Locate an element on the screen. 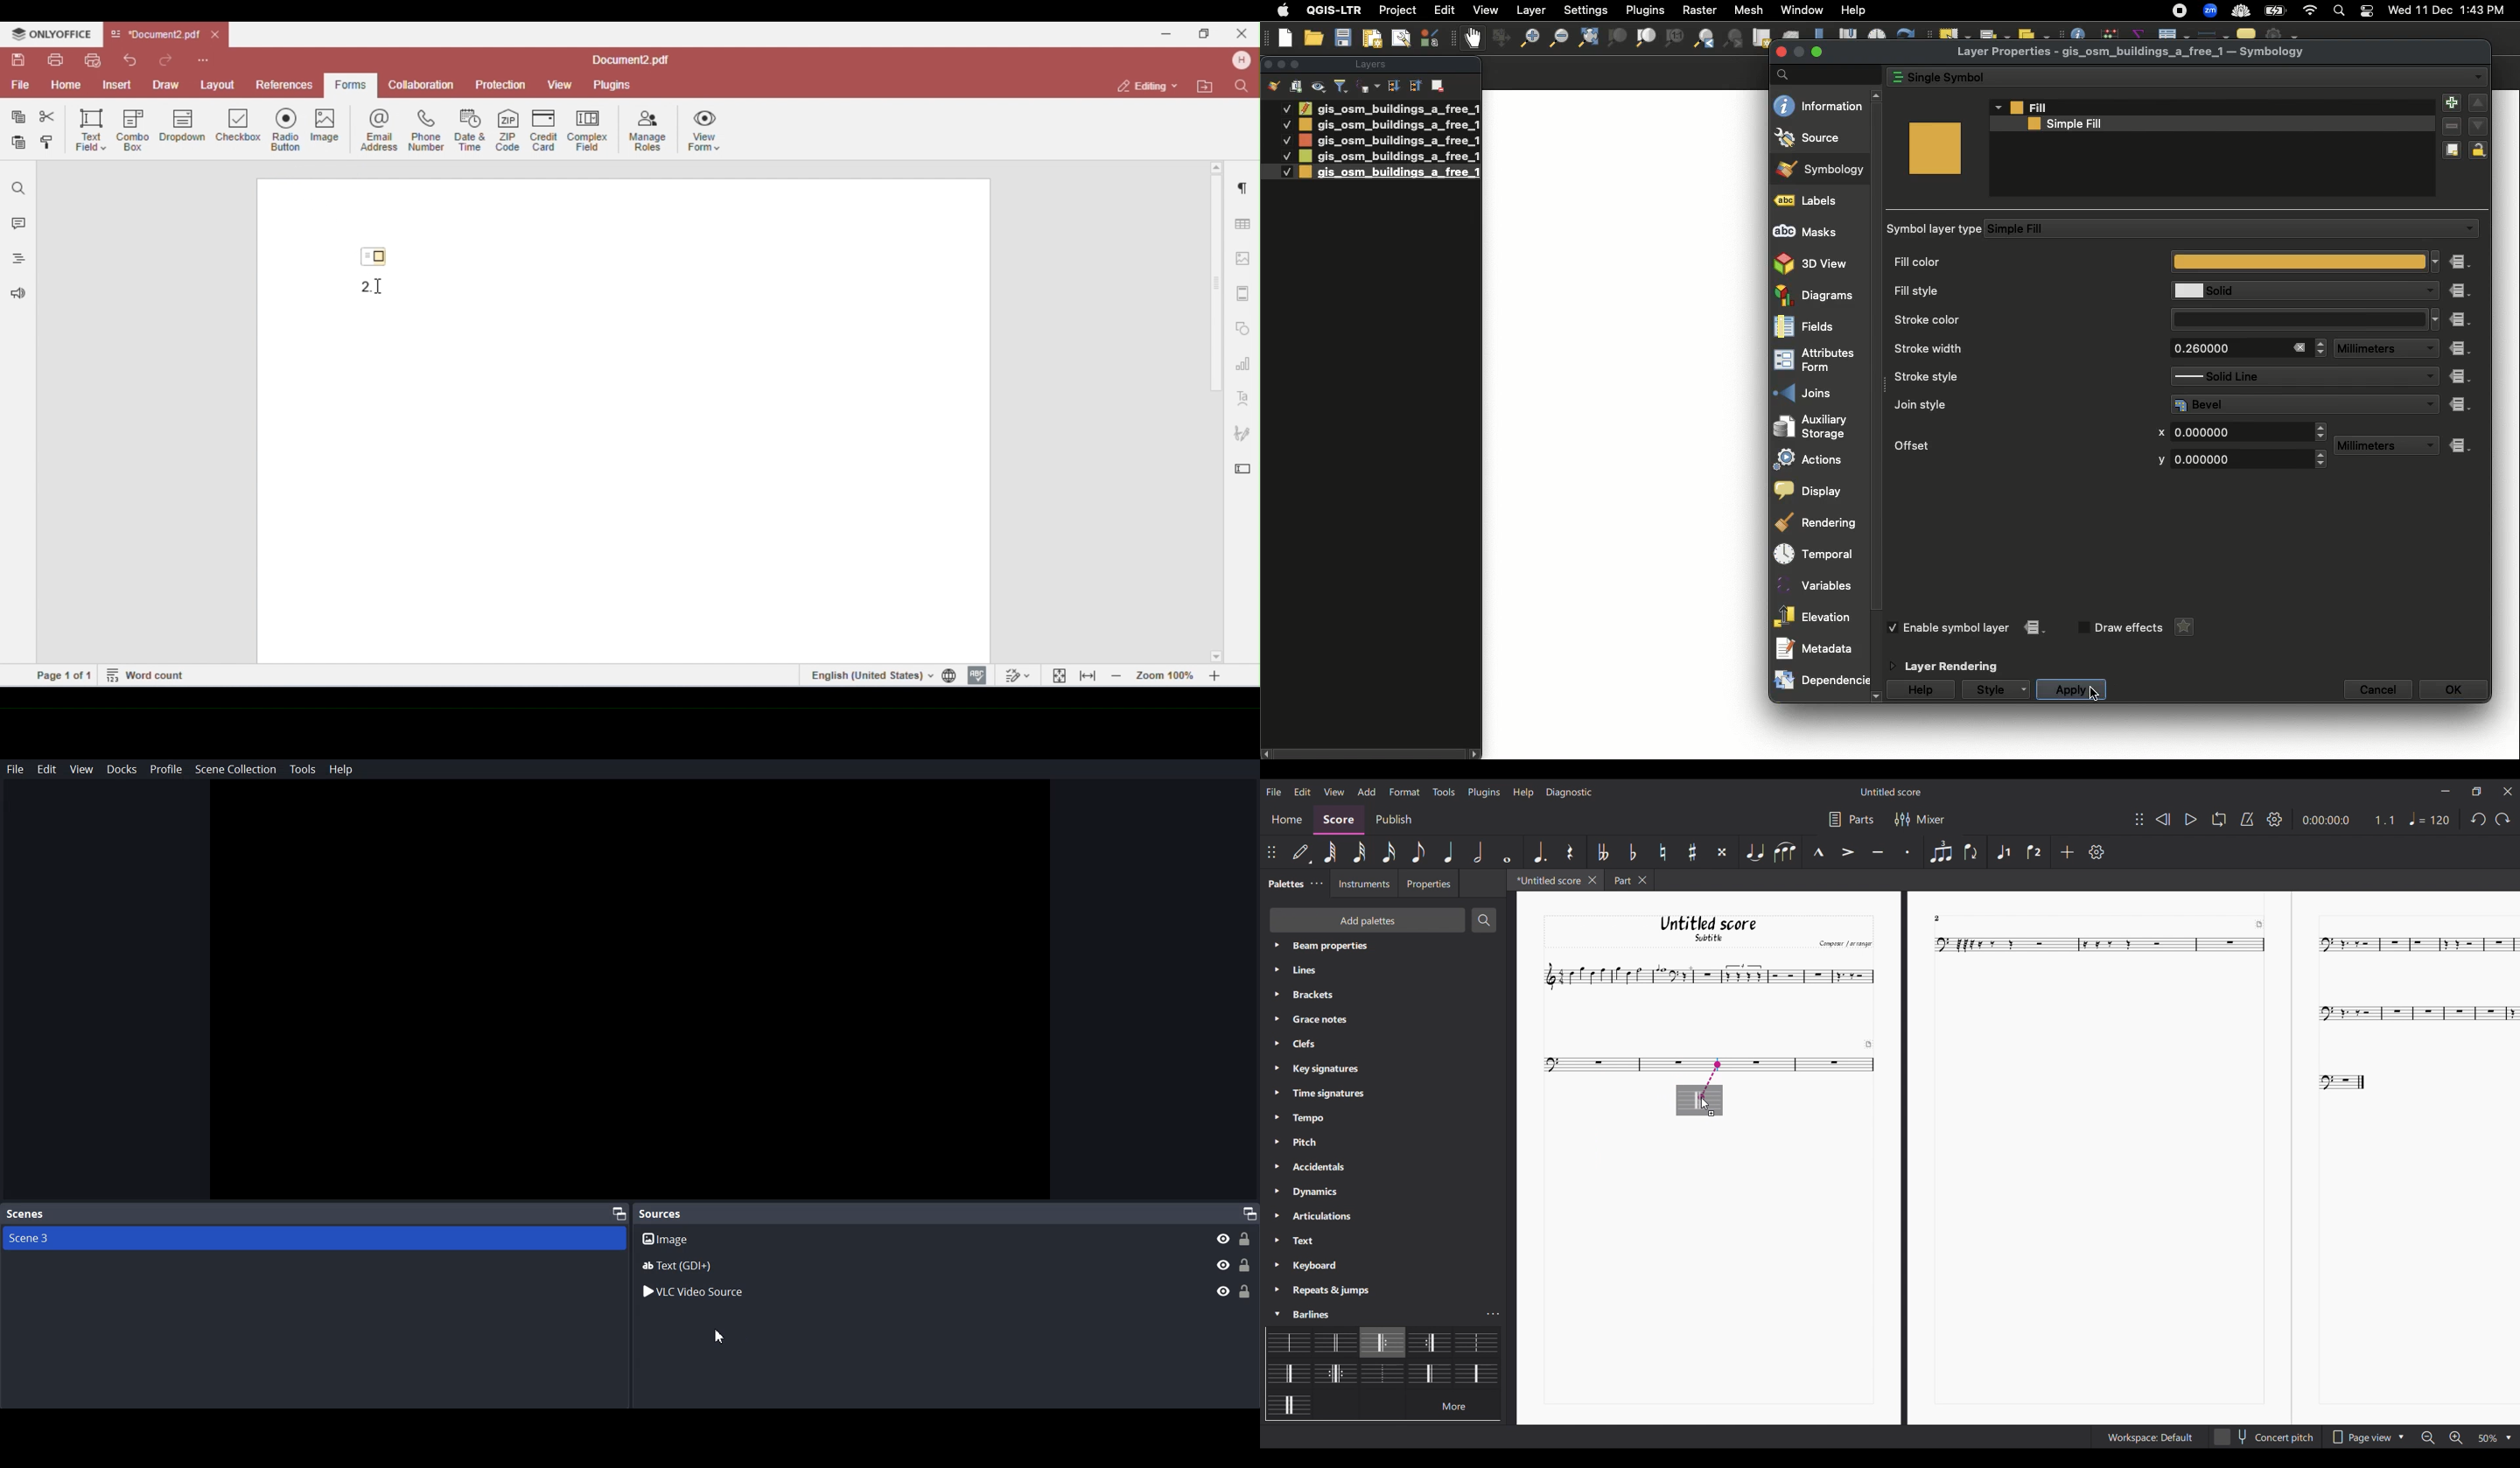 The width and height of the screenshot is (2520, 1484). Quarter note is located at coordinates (1448, 853).